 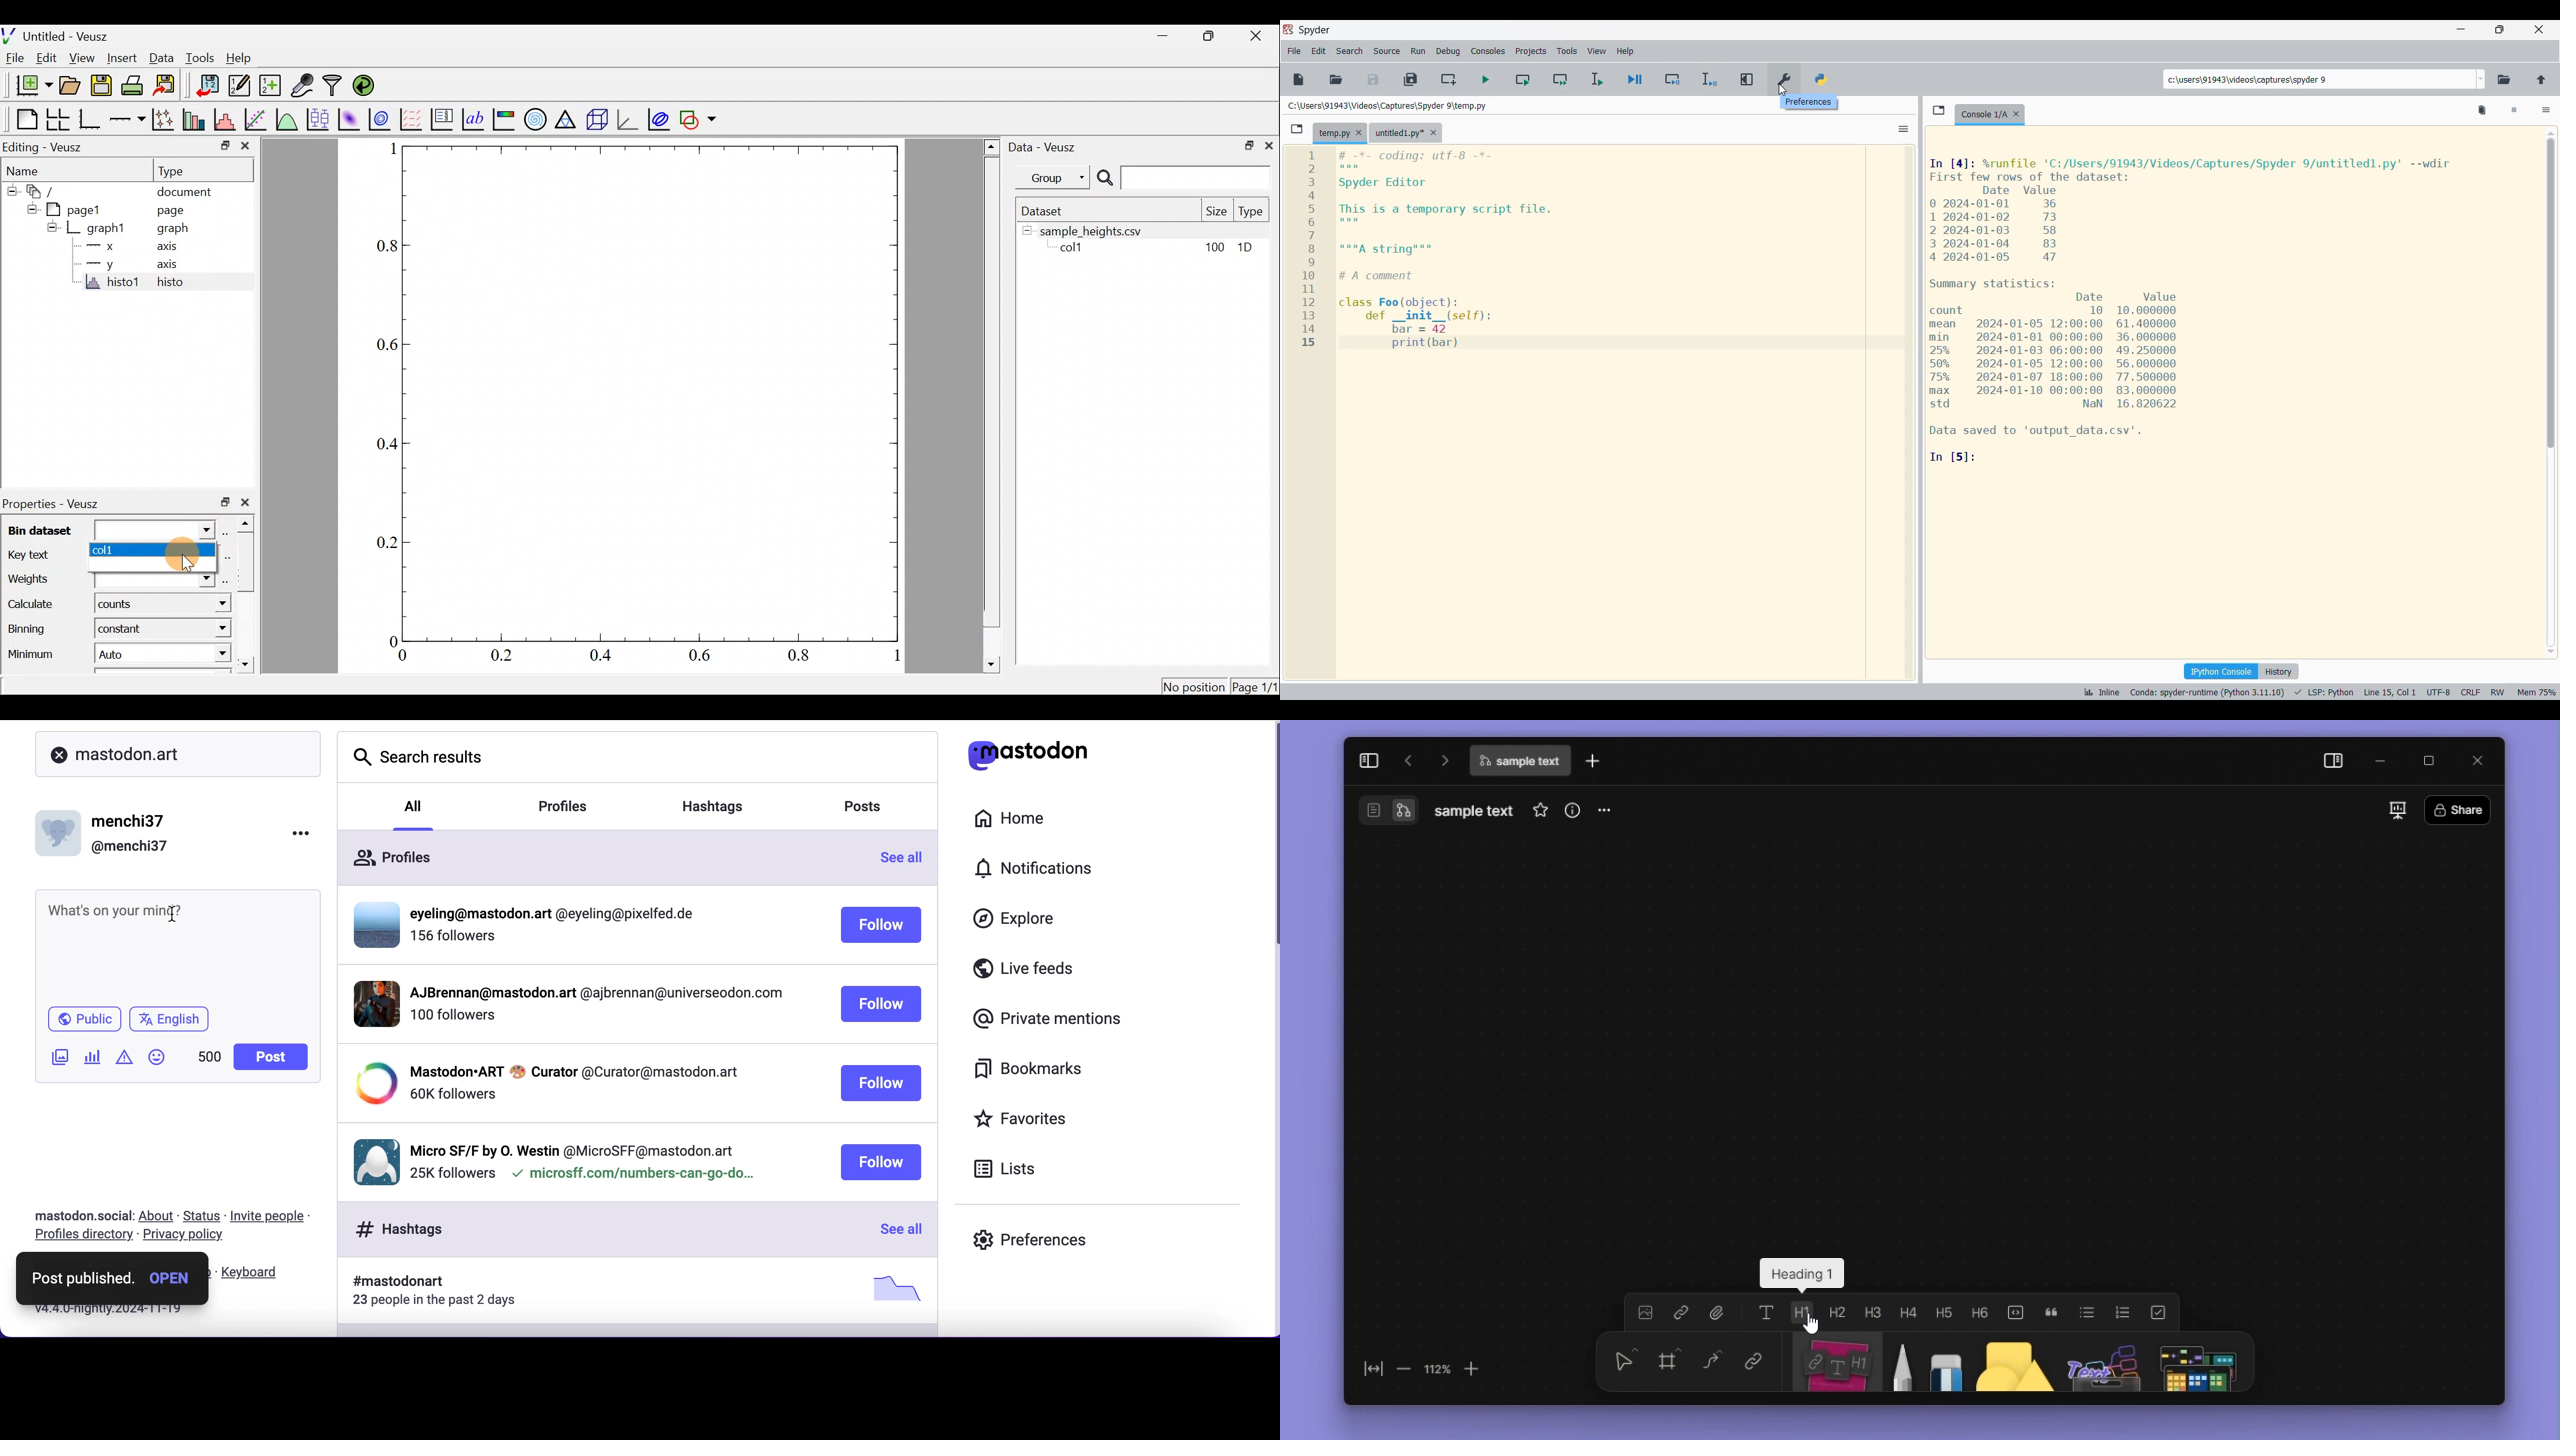 What do you see at coordinates (1567, 51) in the screenshot?
I see `Tools menu` at bounding box center [1567, 51].